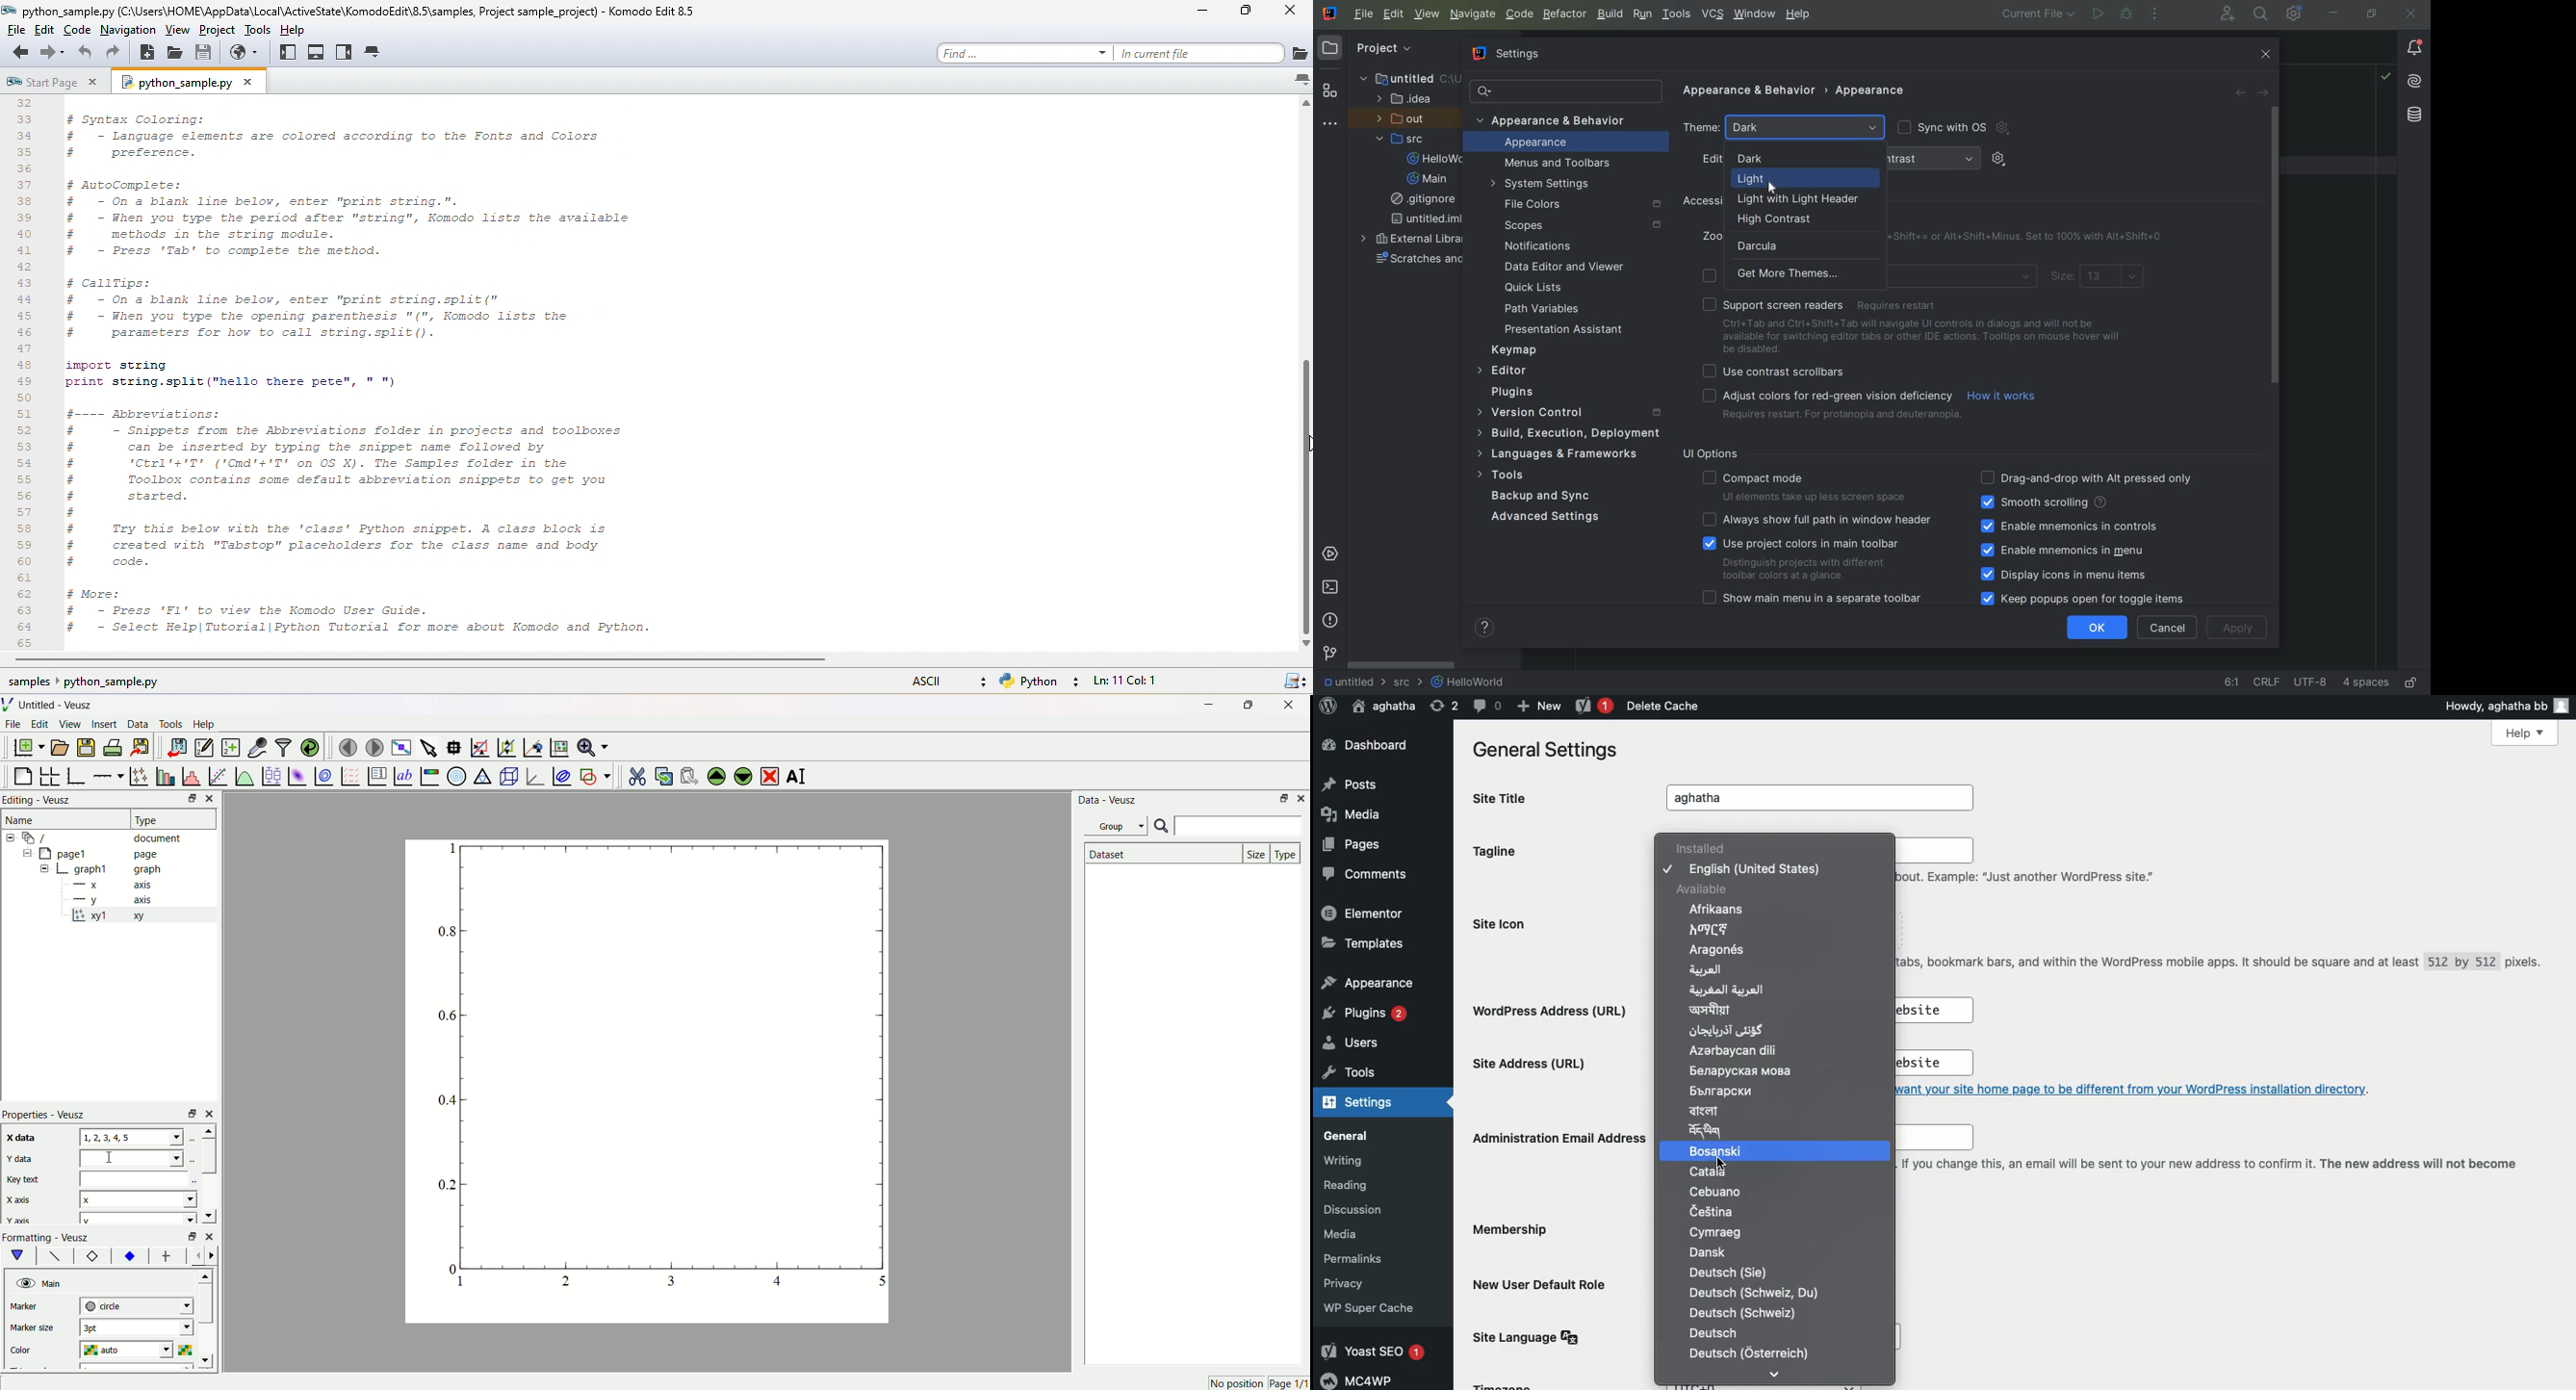  I want to click on read data points, so click(457, 745).